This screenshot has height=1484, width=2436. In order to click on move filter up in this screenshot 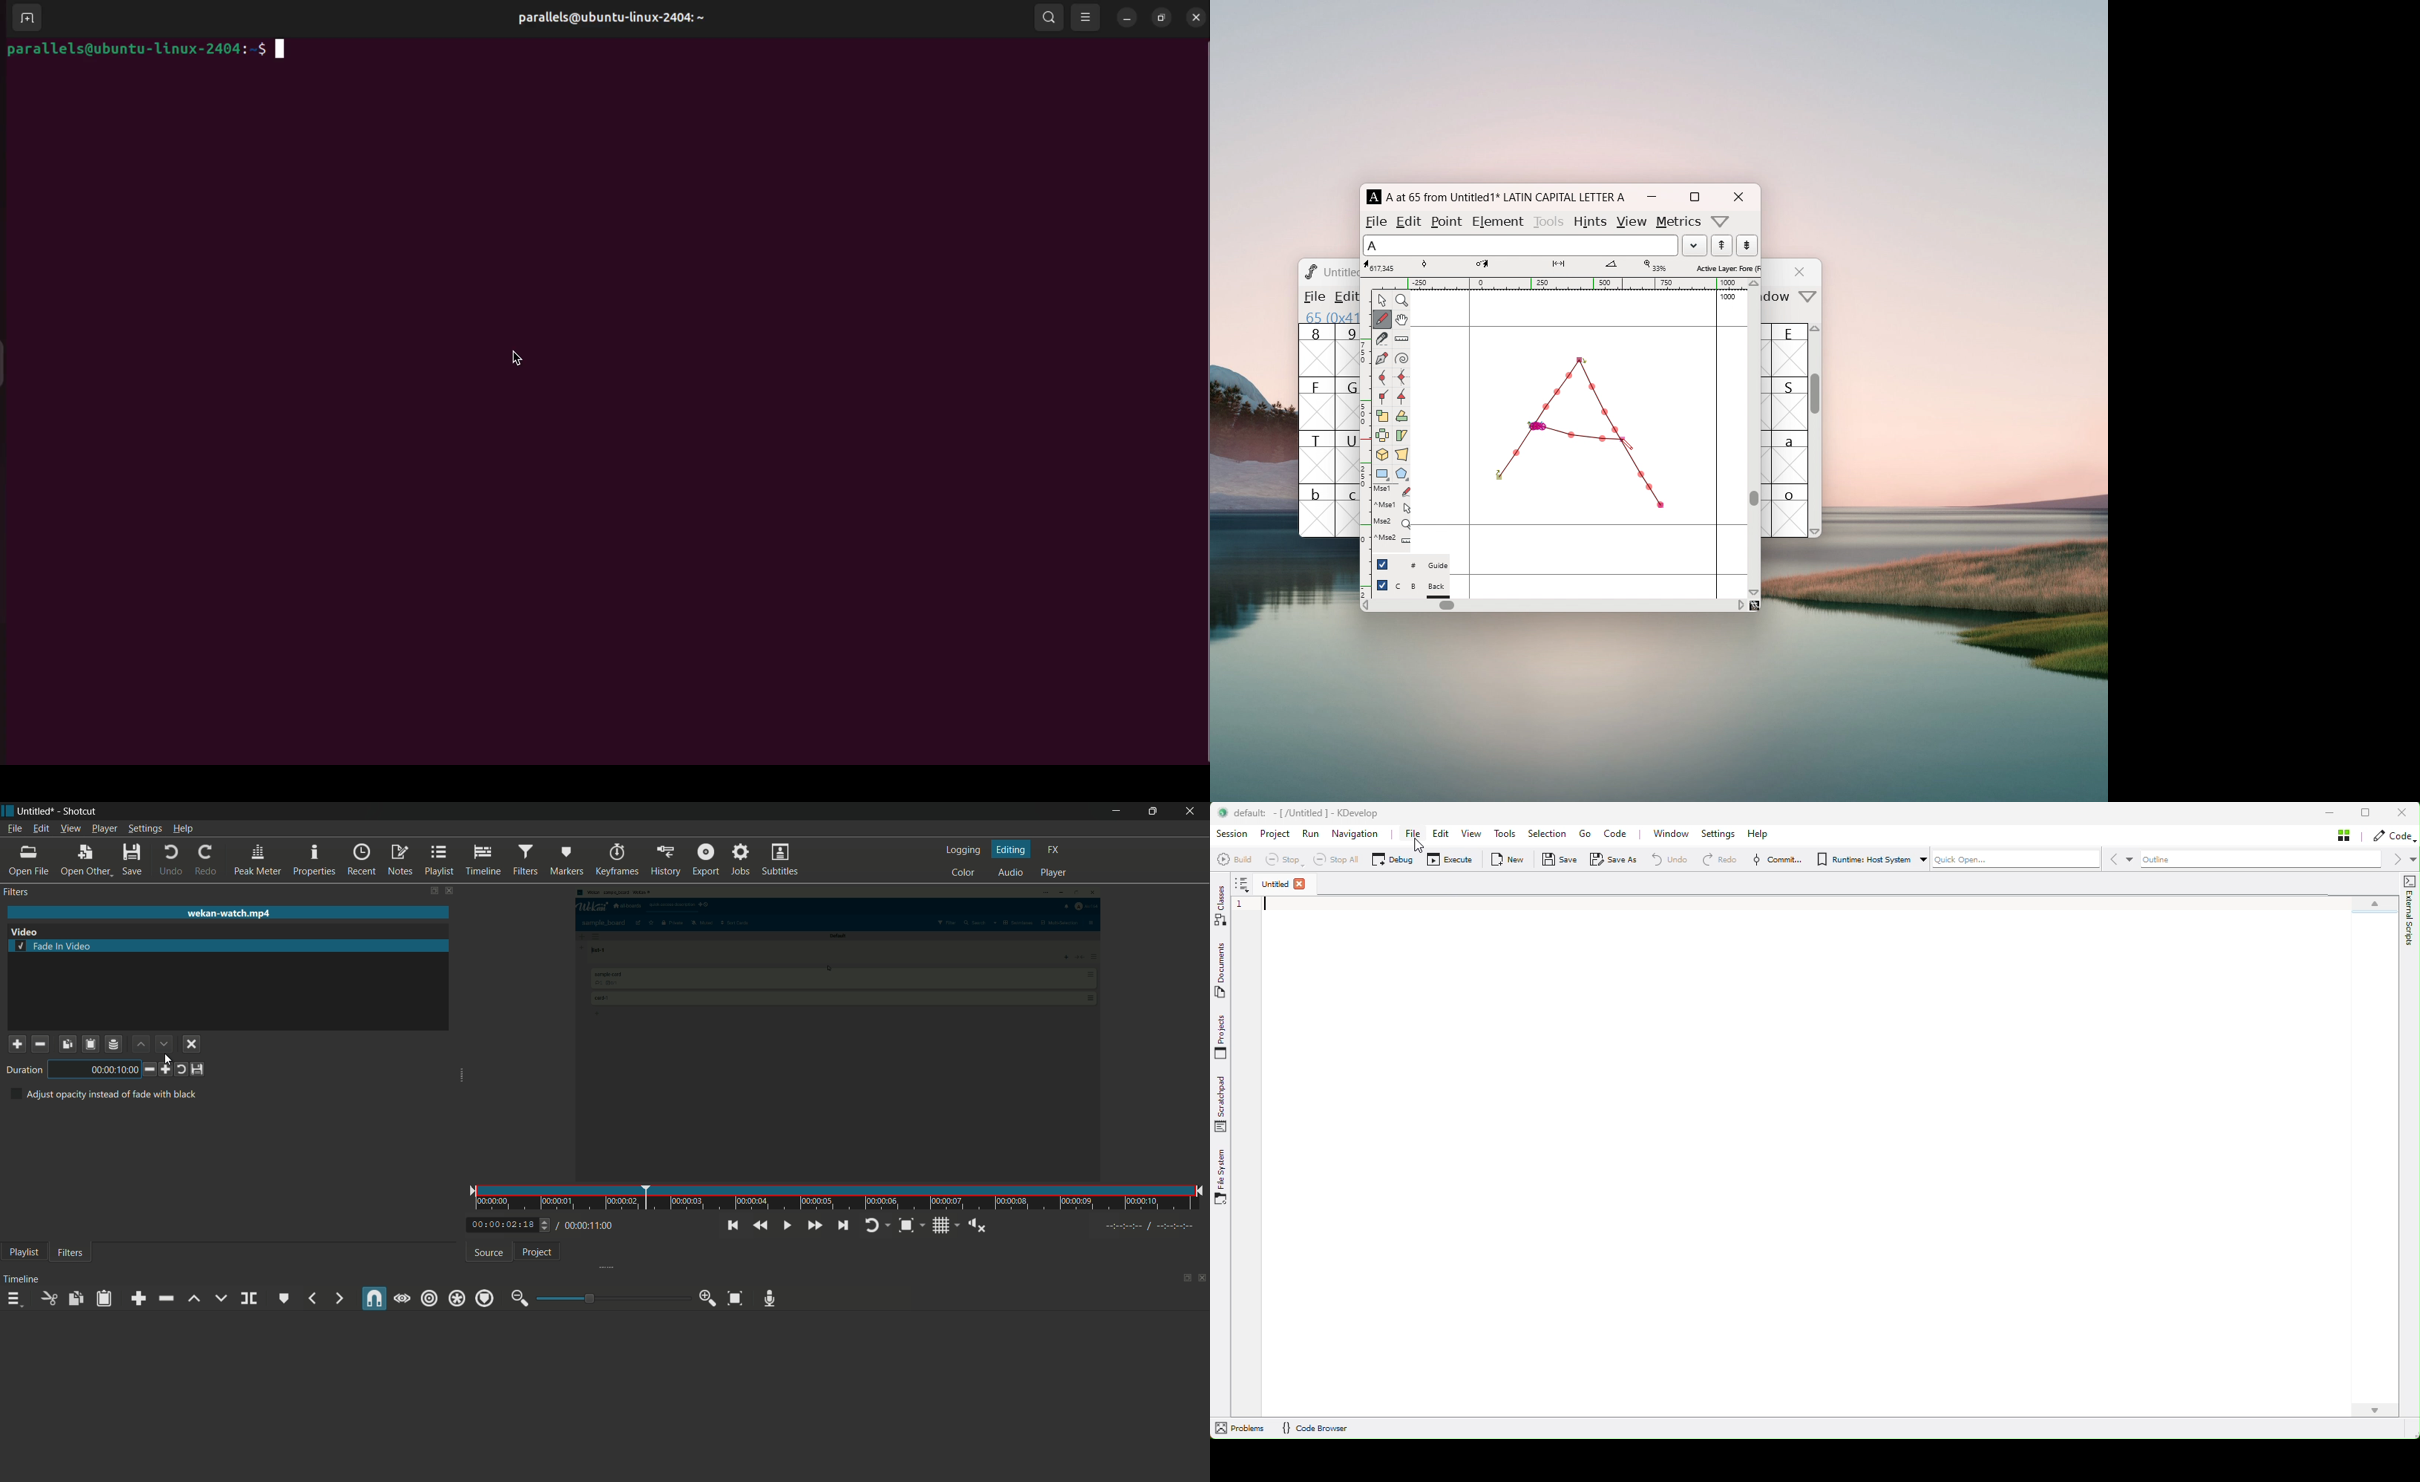, I will do `click(139, 1043)`.